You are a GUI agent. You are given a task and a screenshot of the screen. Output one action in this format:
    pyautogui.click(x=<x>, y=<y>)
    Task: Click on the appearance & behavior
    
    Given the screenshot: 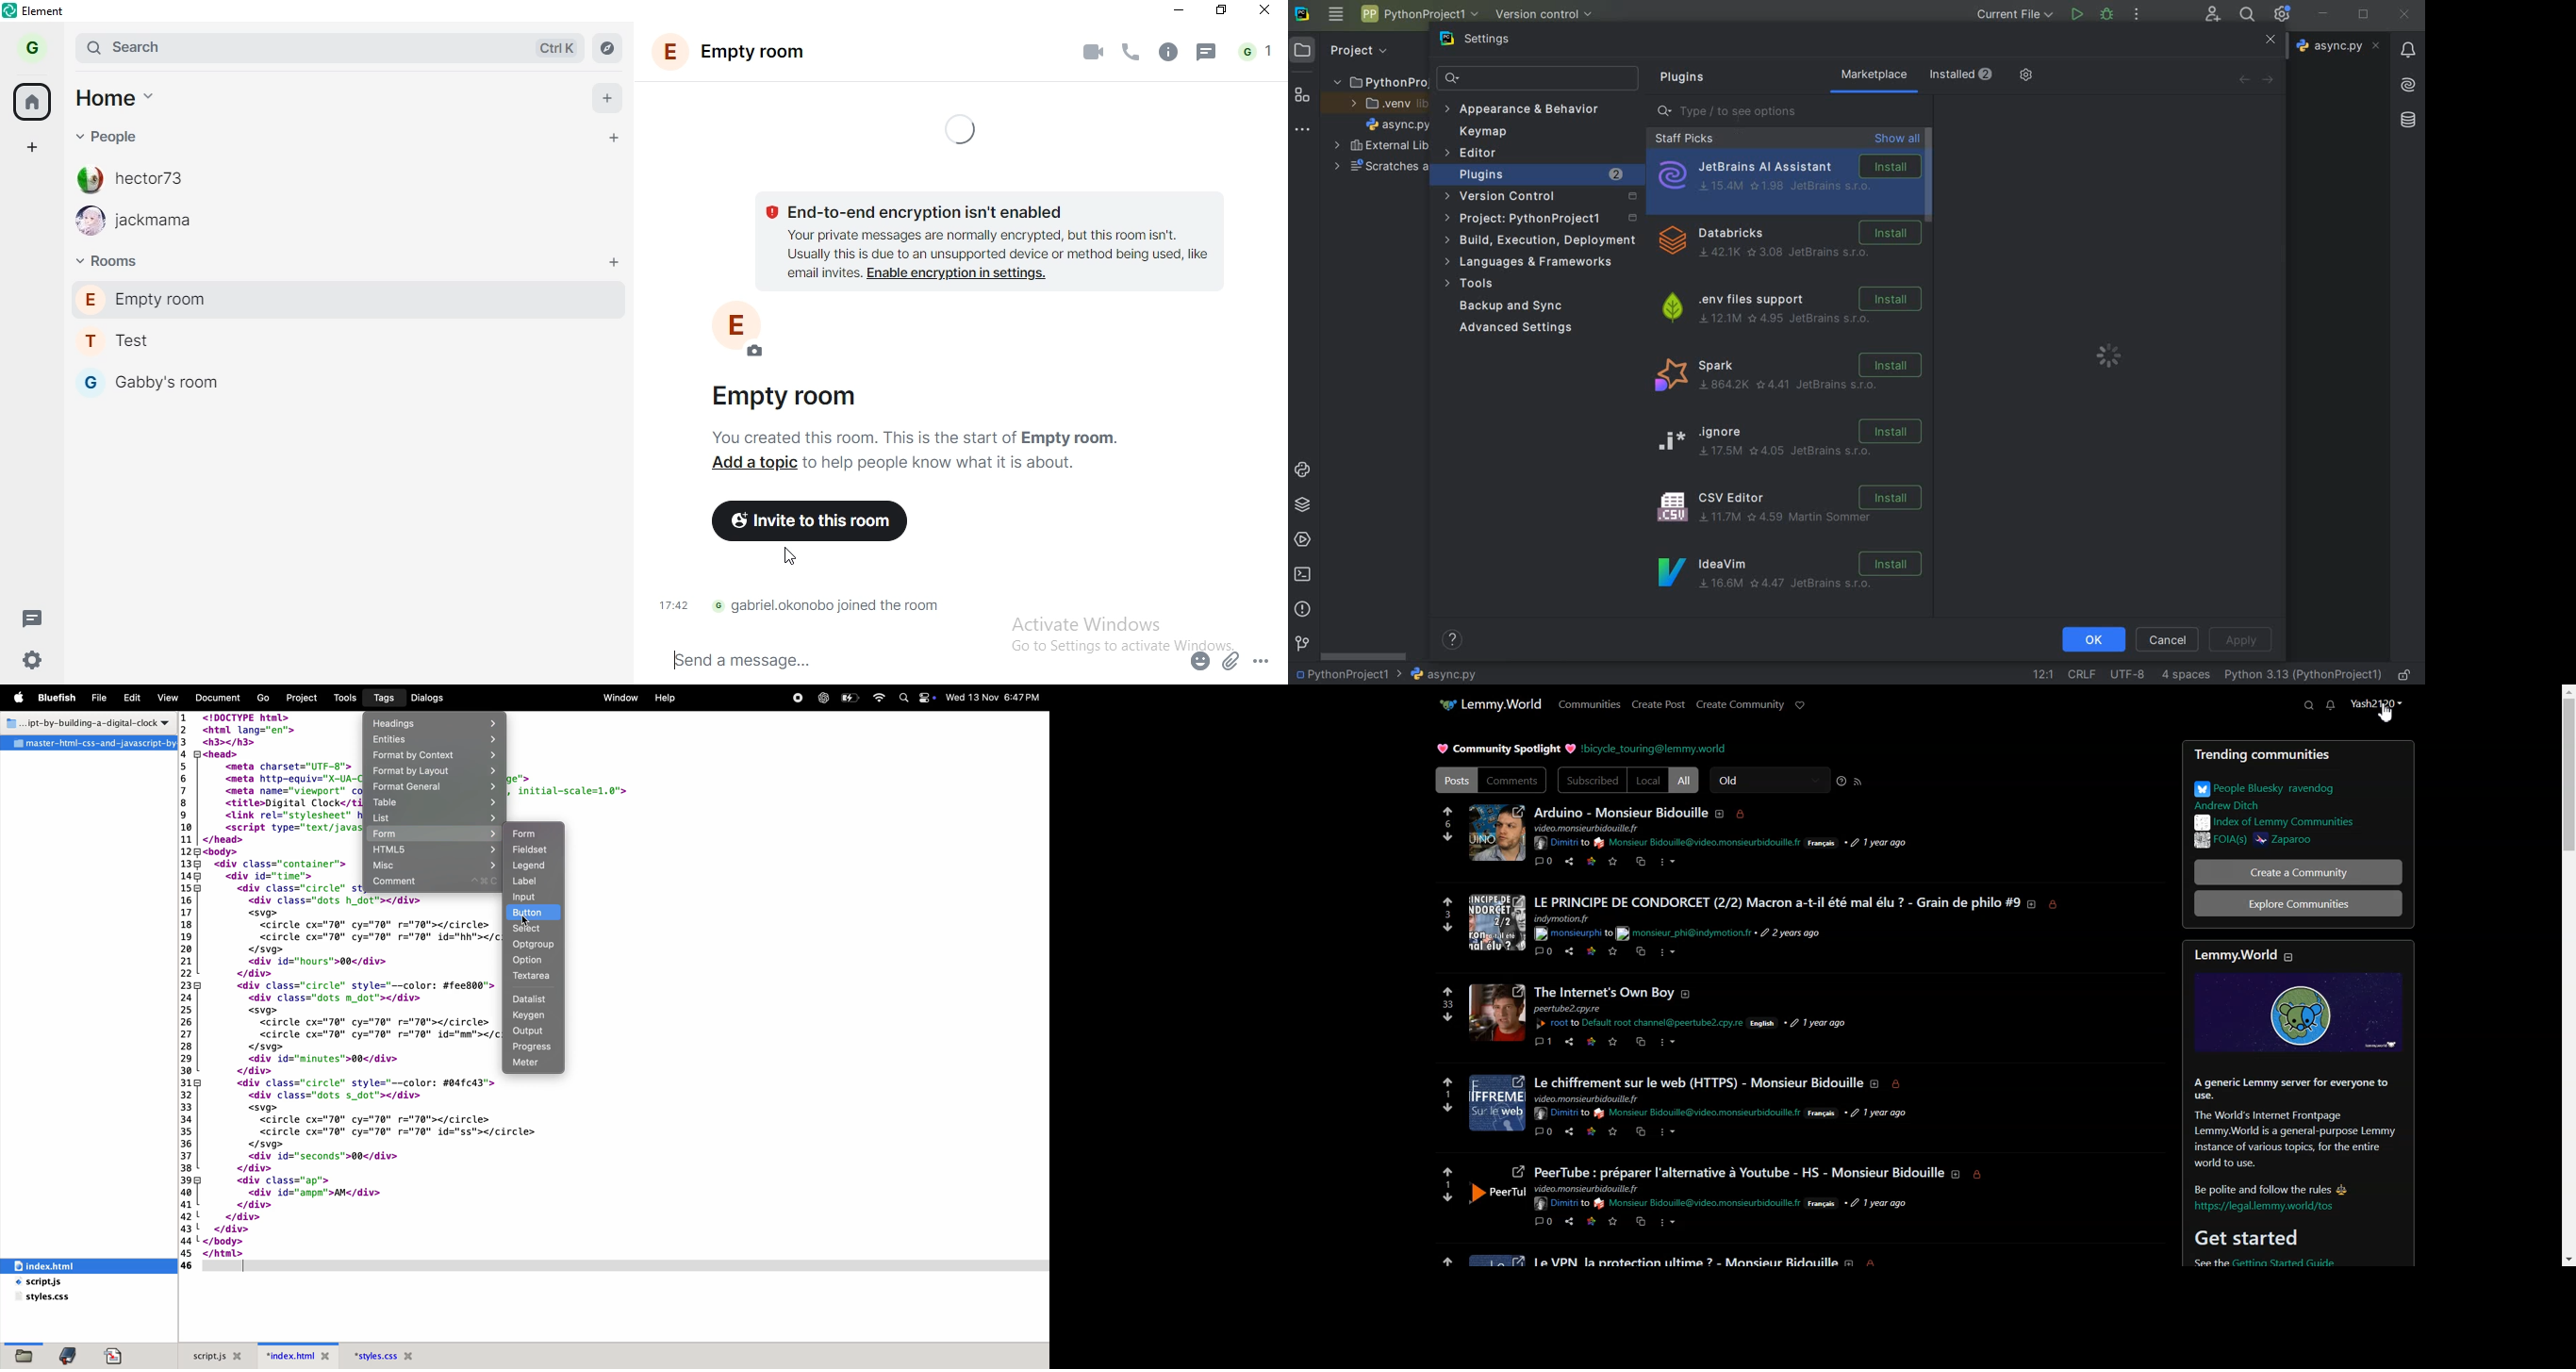 What is the action you would take?
    pyautogui.click(x=1522, y=110)
    